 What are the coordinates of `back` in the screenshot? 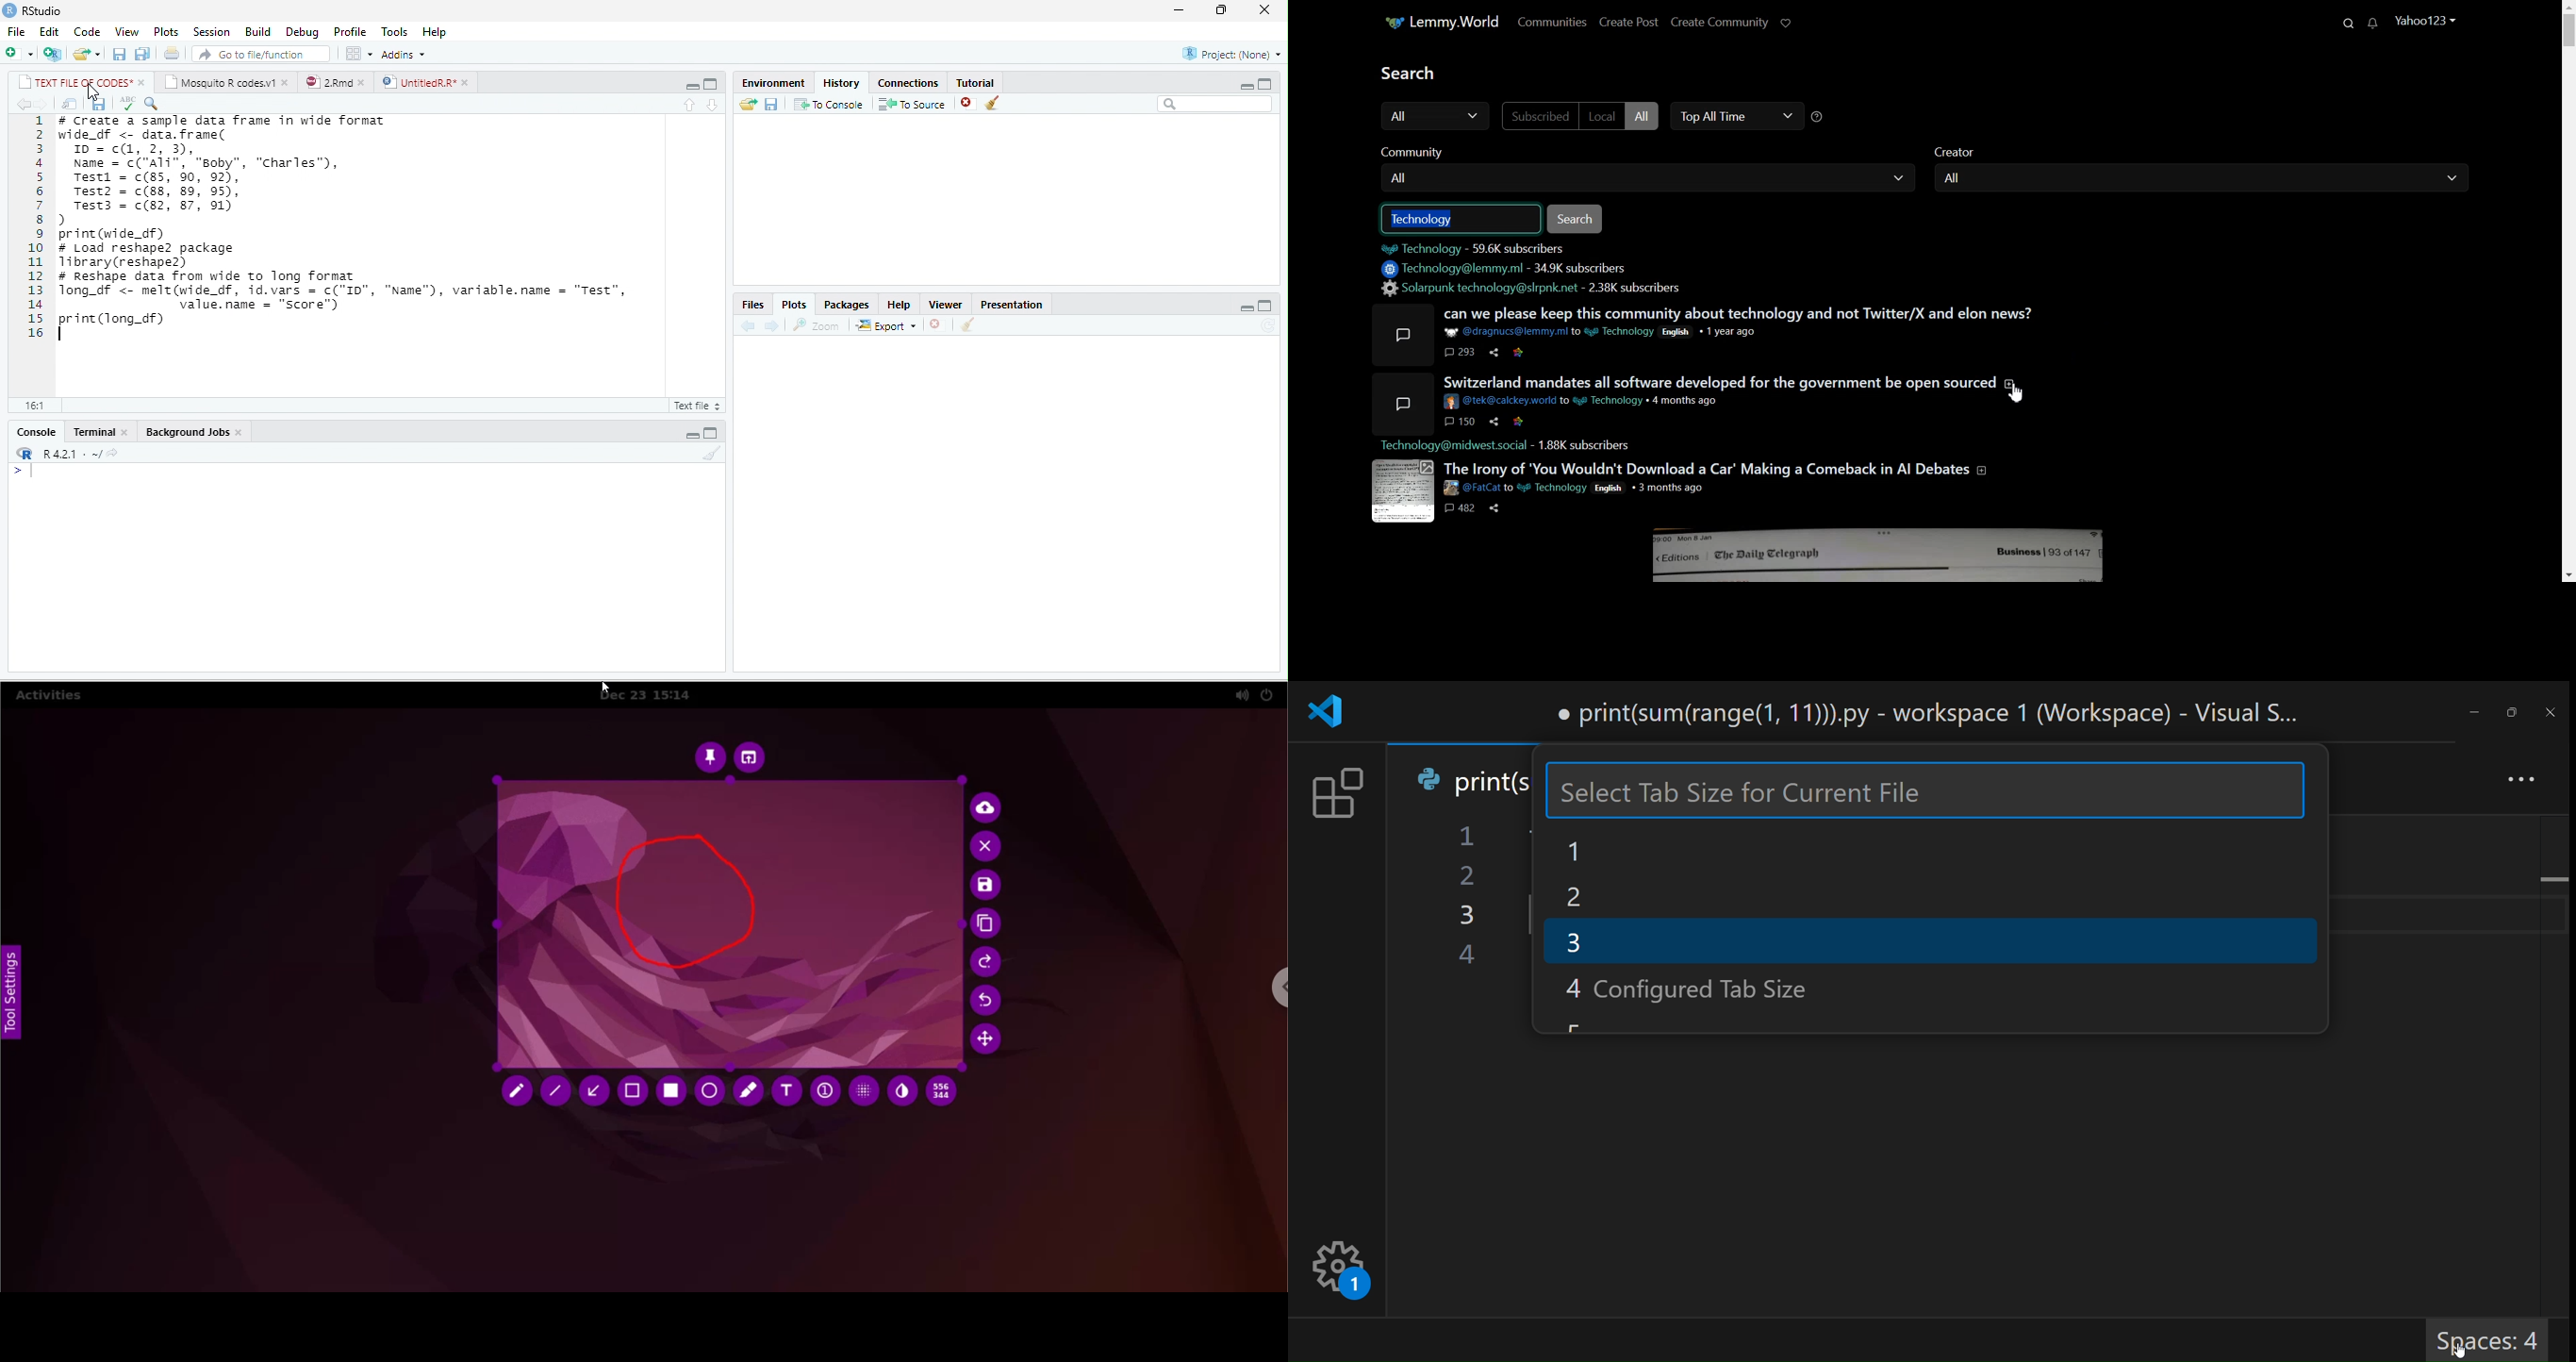 It's located at (749, 326).